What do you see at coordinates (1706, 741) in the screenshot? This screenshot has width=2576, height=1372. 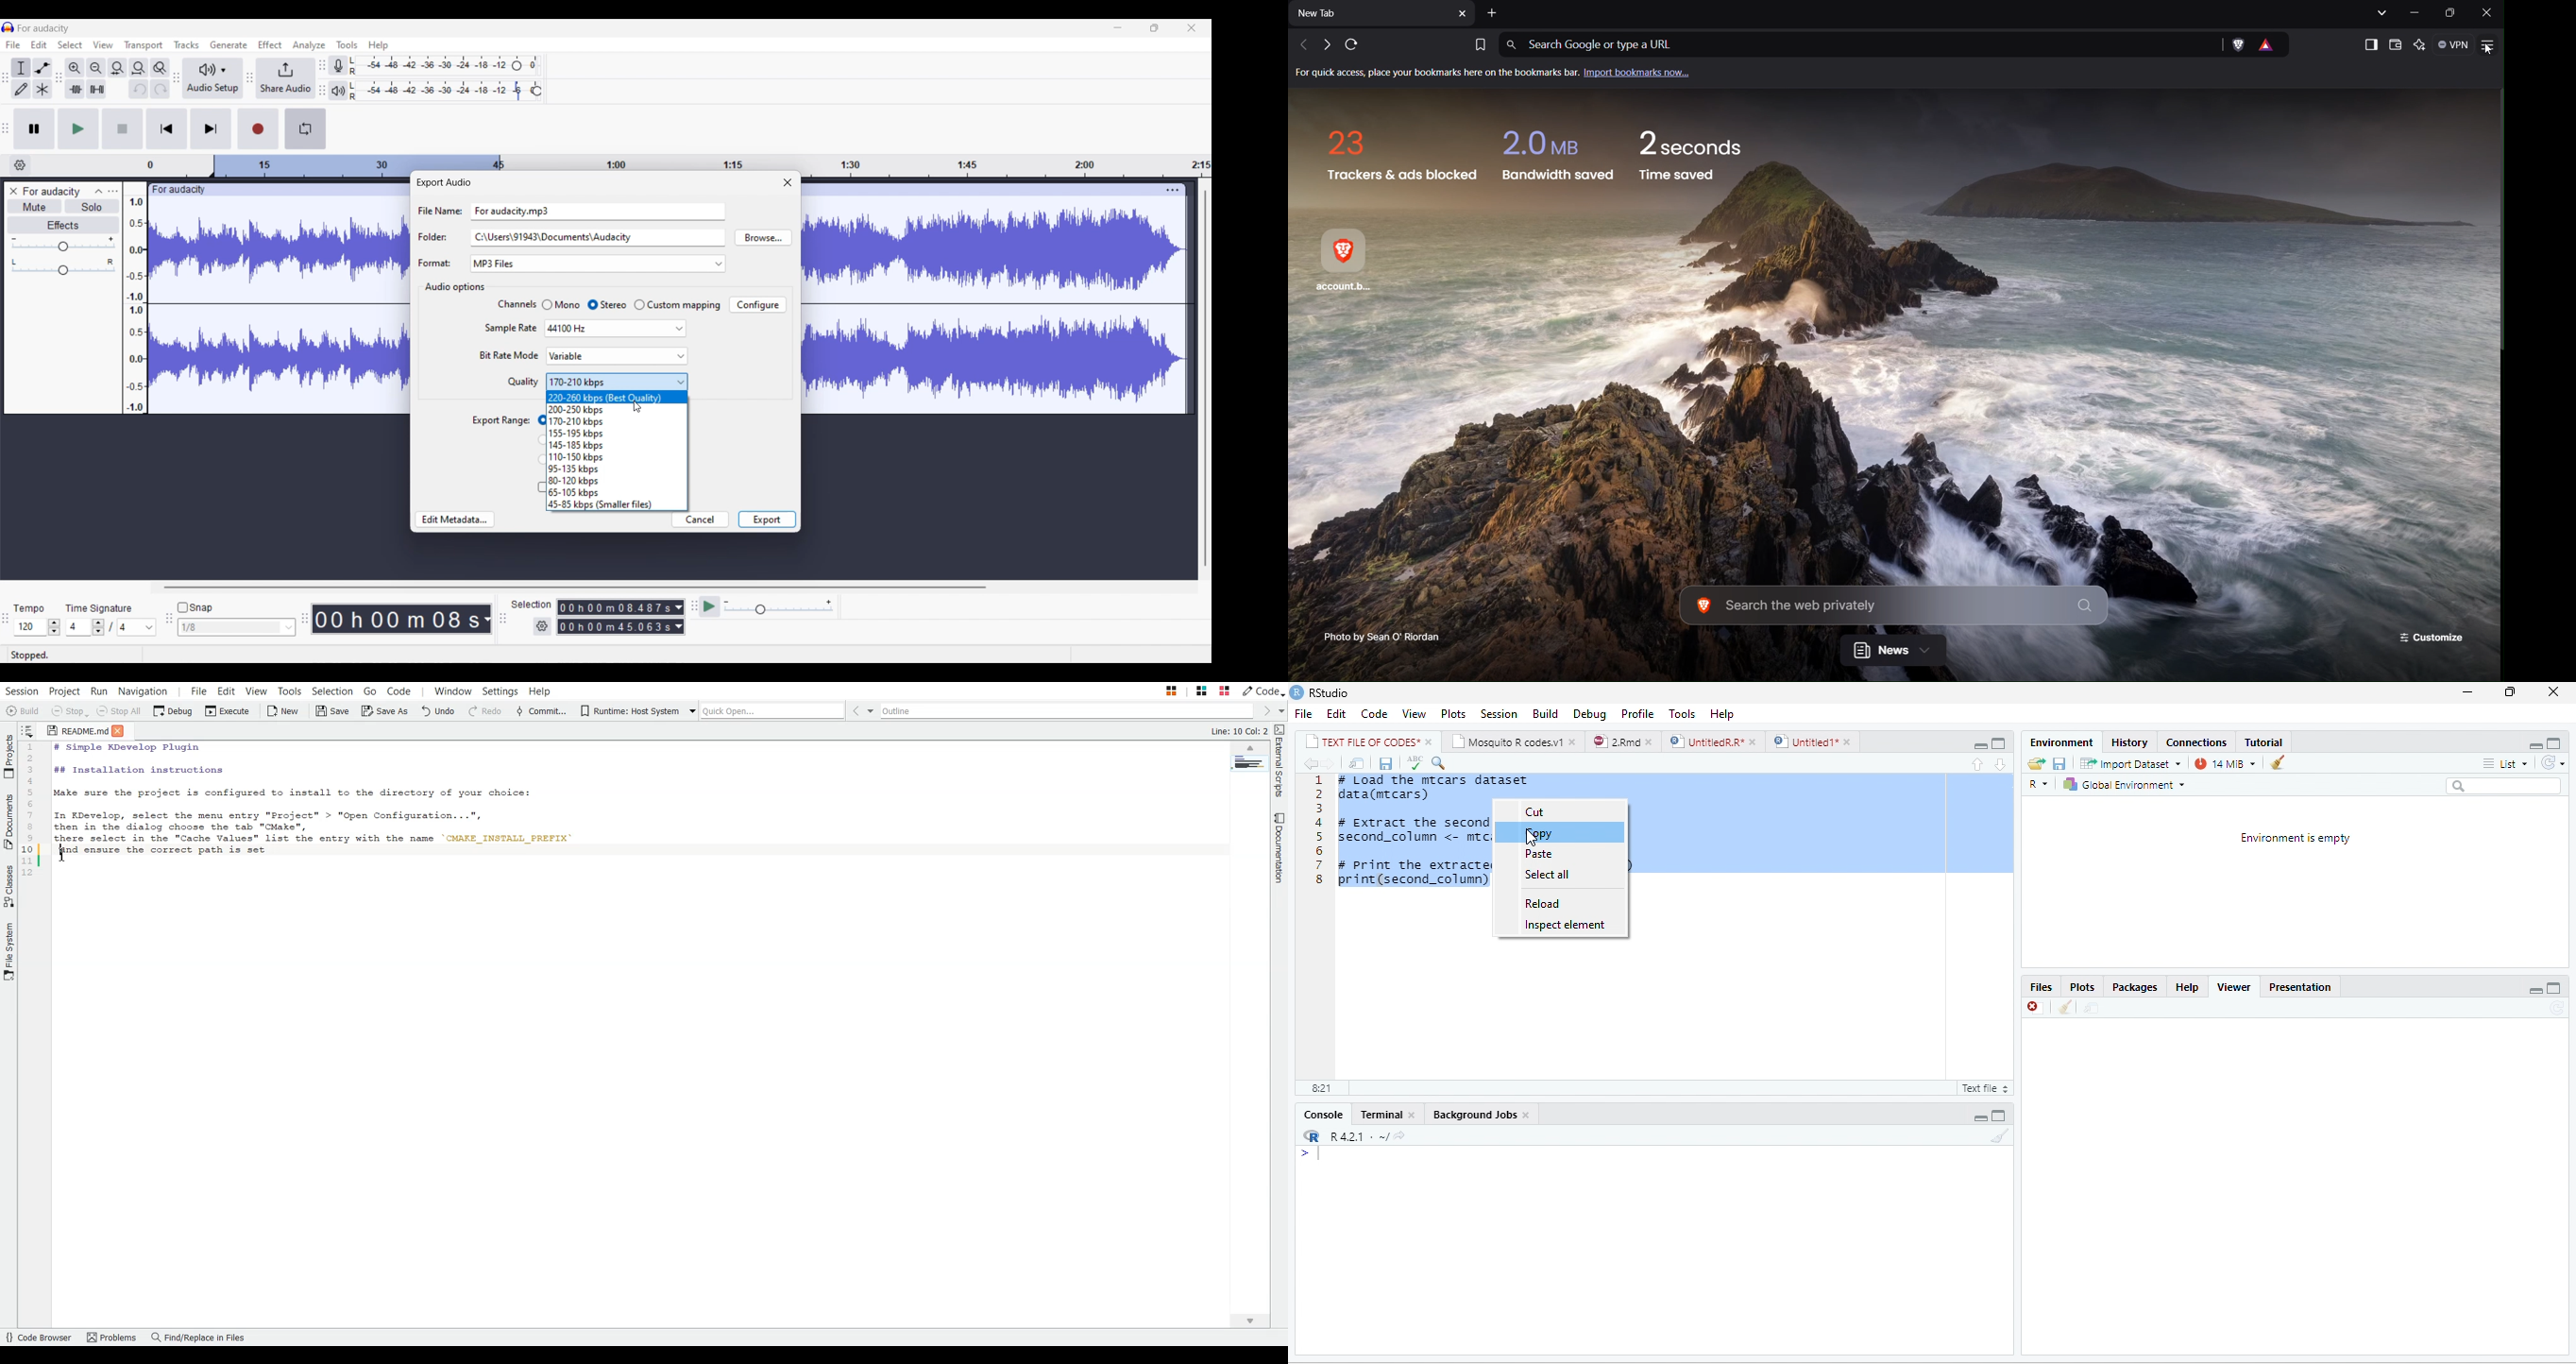 I see `UnttiedR A` at bounding box center [1706, 741].